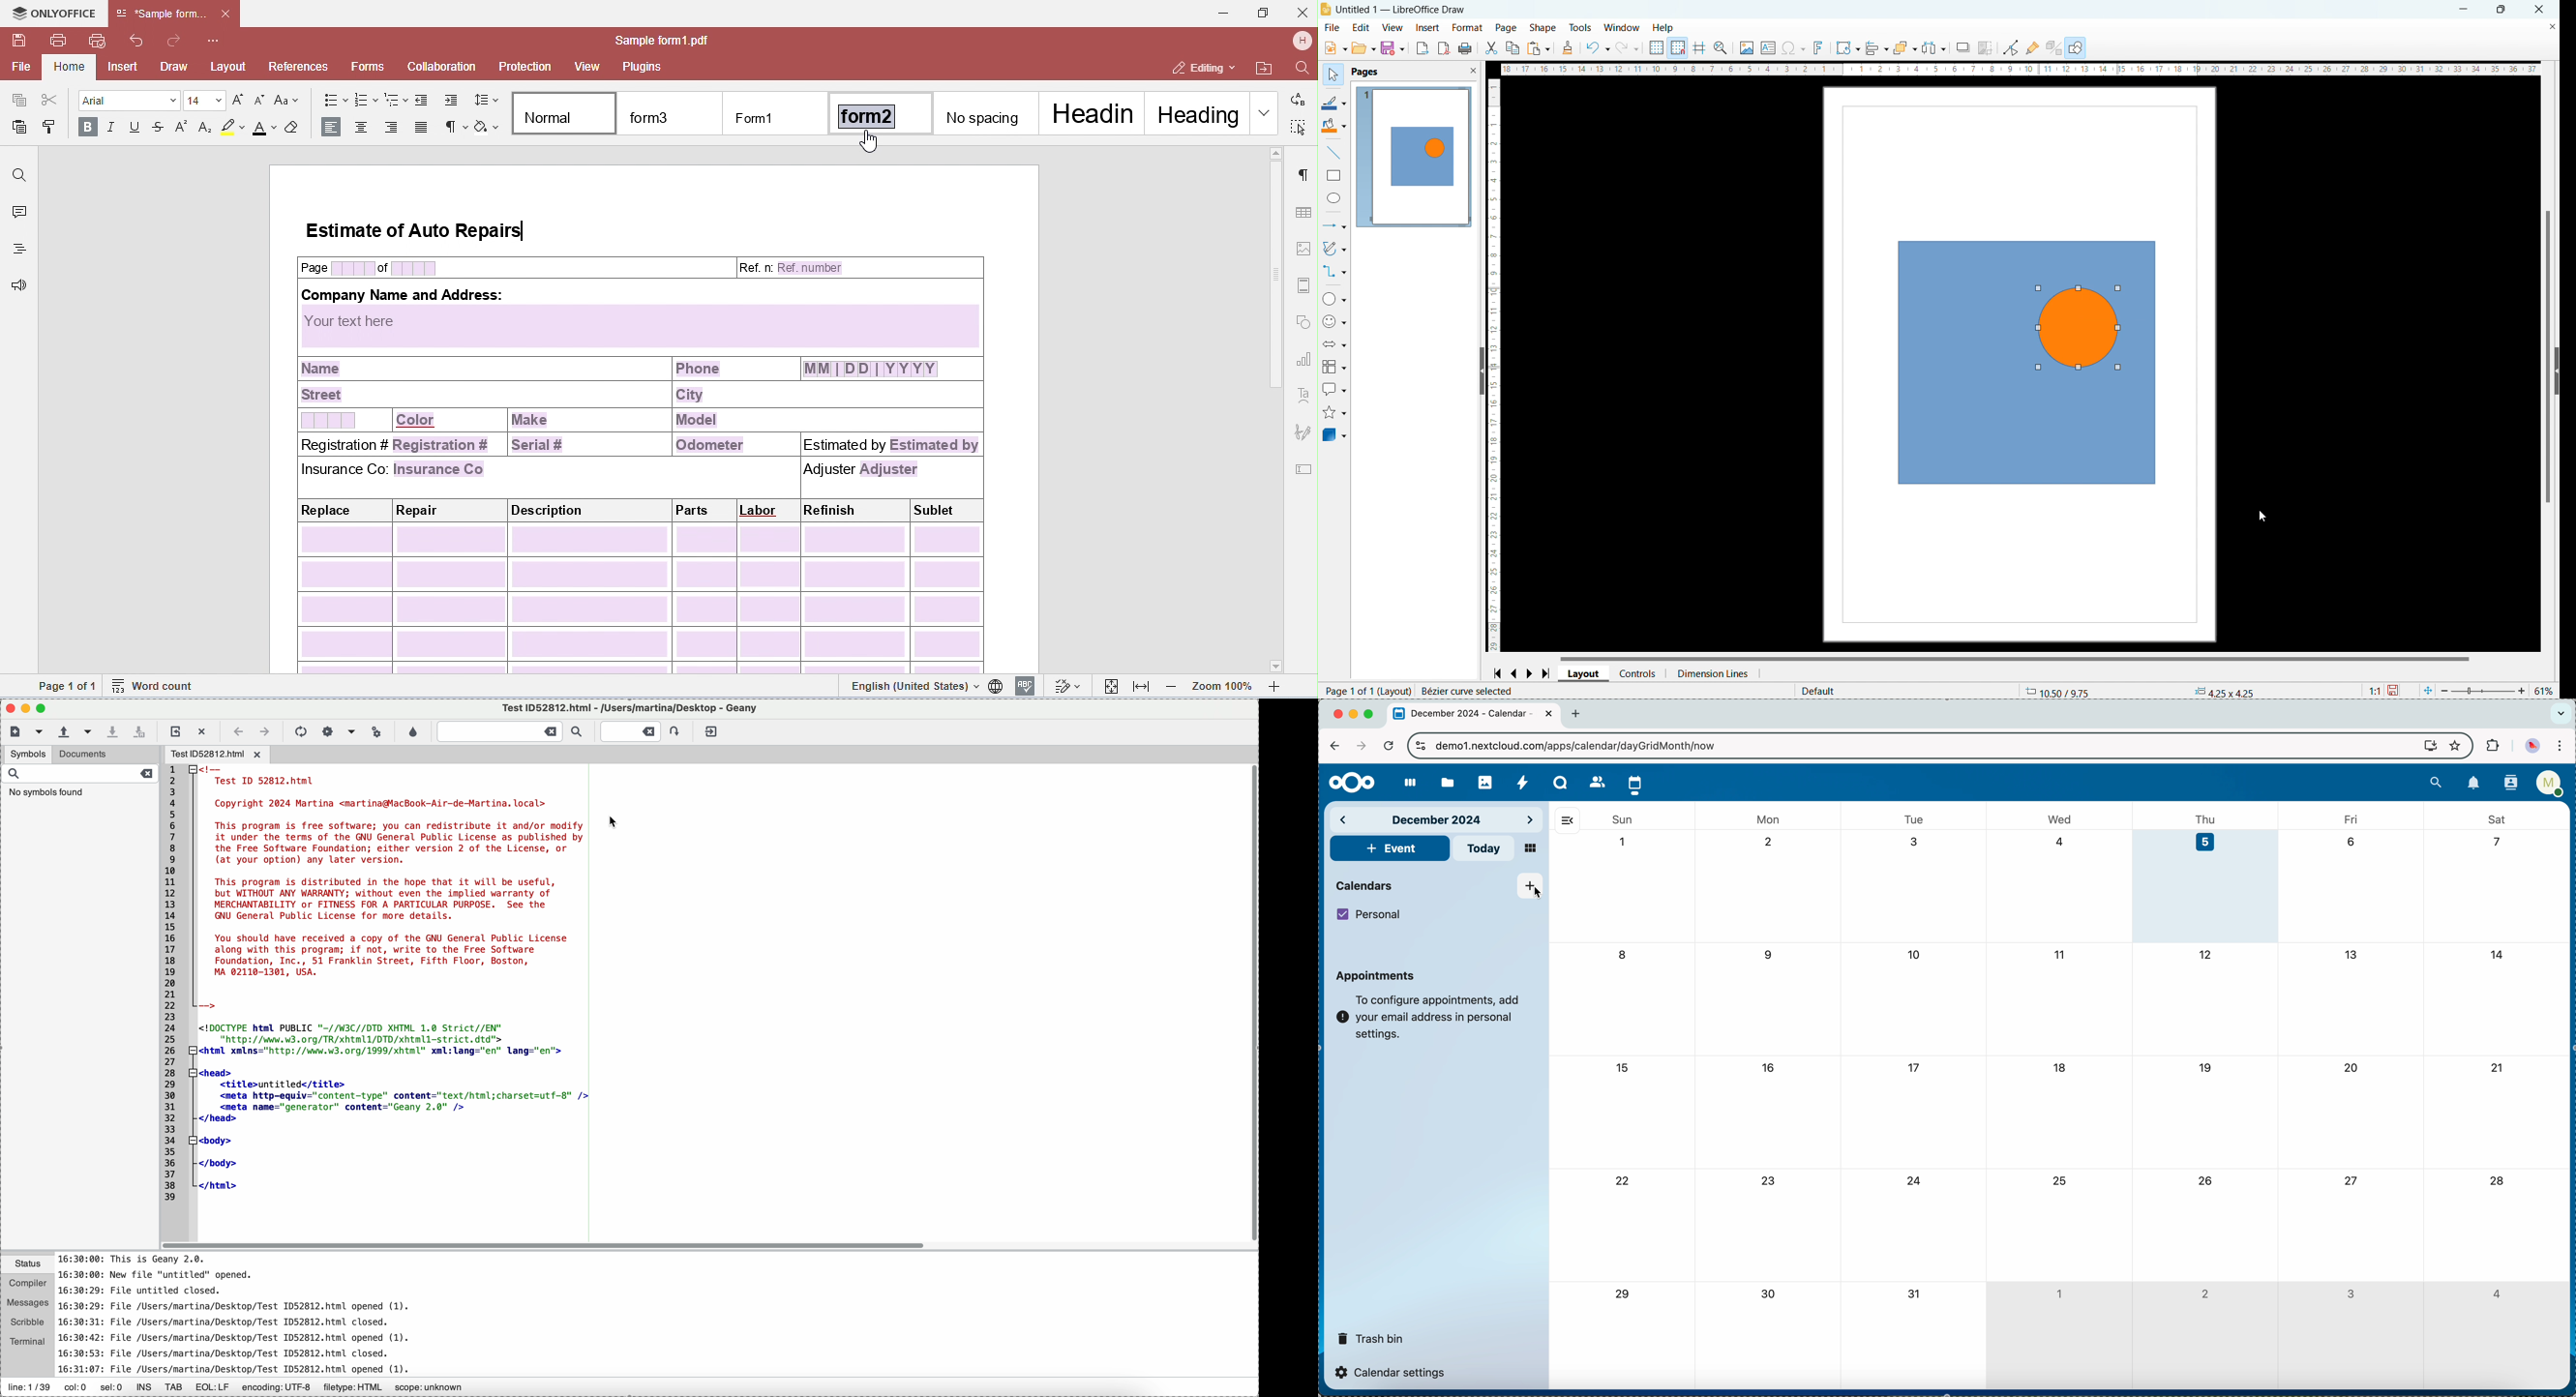 Image resolution: width=2576 pixels, height=1400 pixels. What do you see at coordinates (1621, 1295) in the screenshot?
I see `29` at bounding box center [1621, 1295].